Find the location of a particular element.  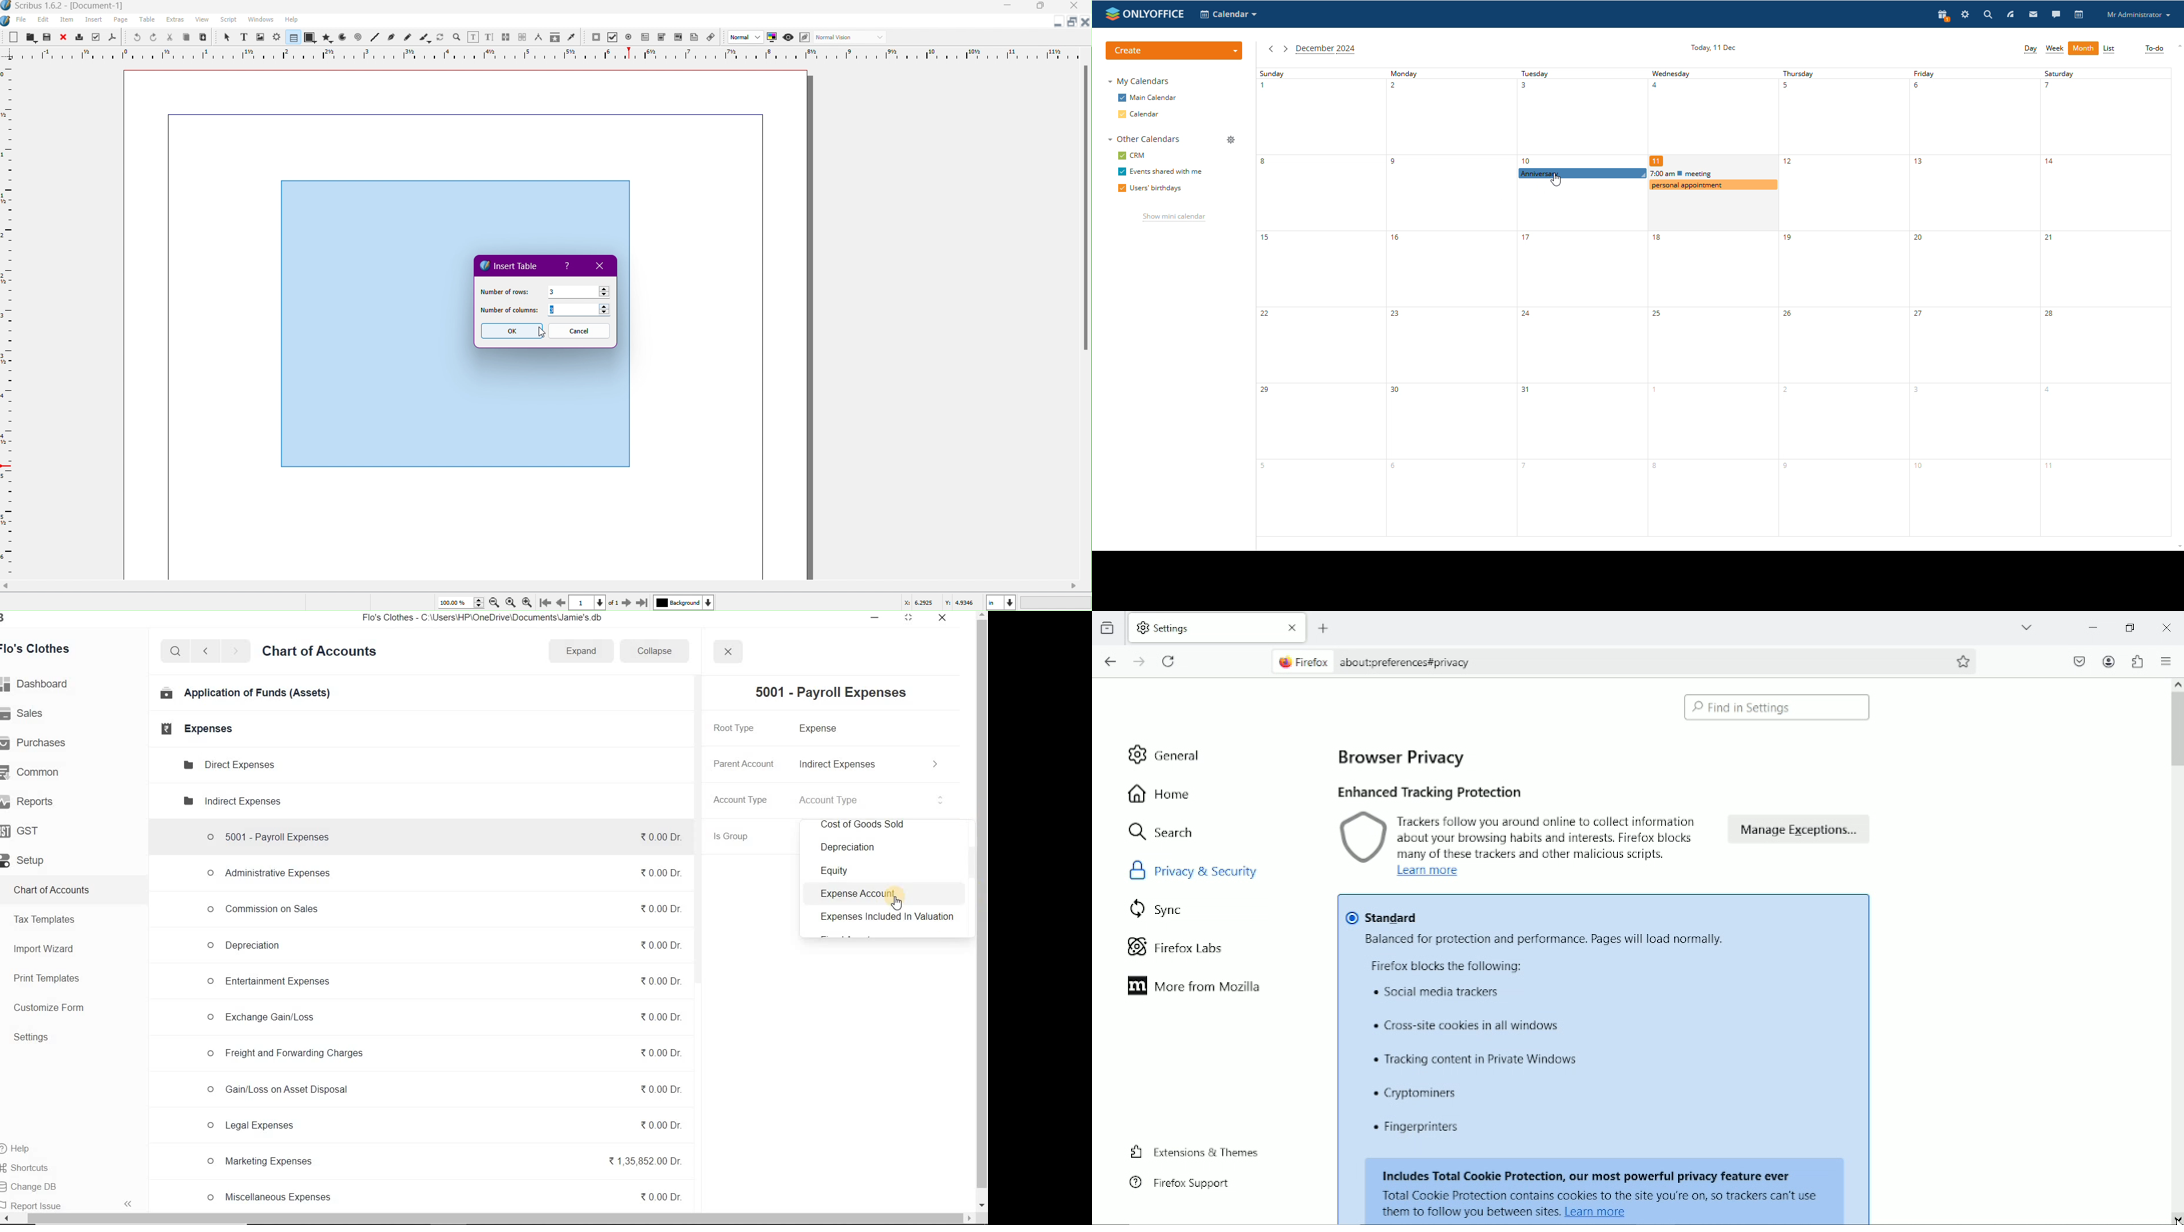

minimize is located at coordinates (2094, 626).